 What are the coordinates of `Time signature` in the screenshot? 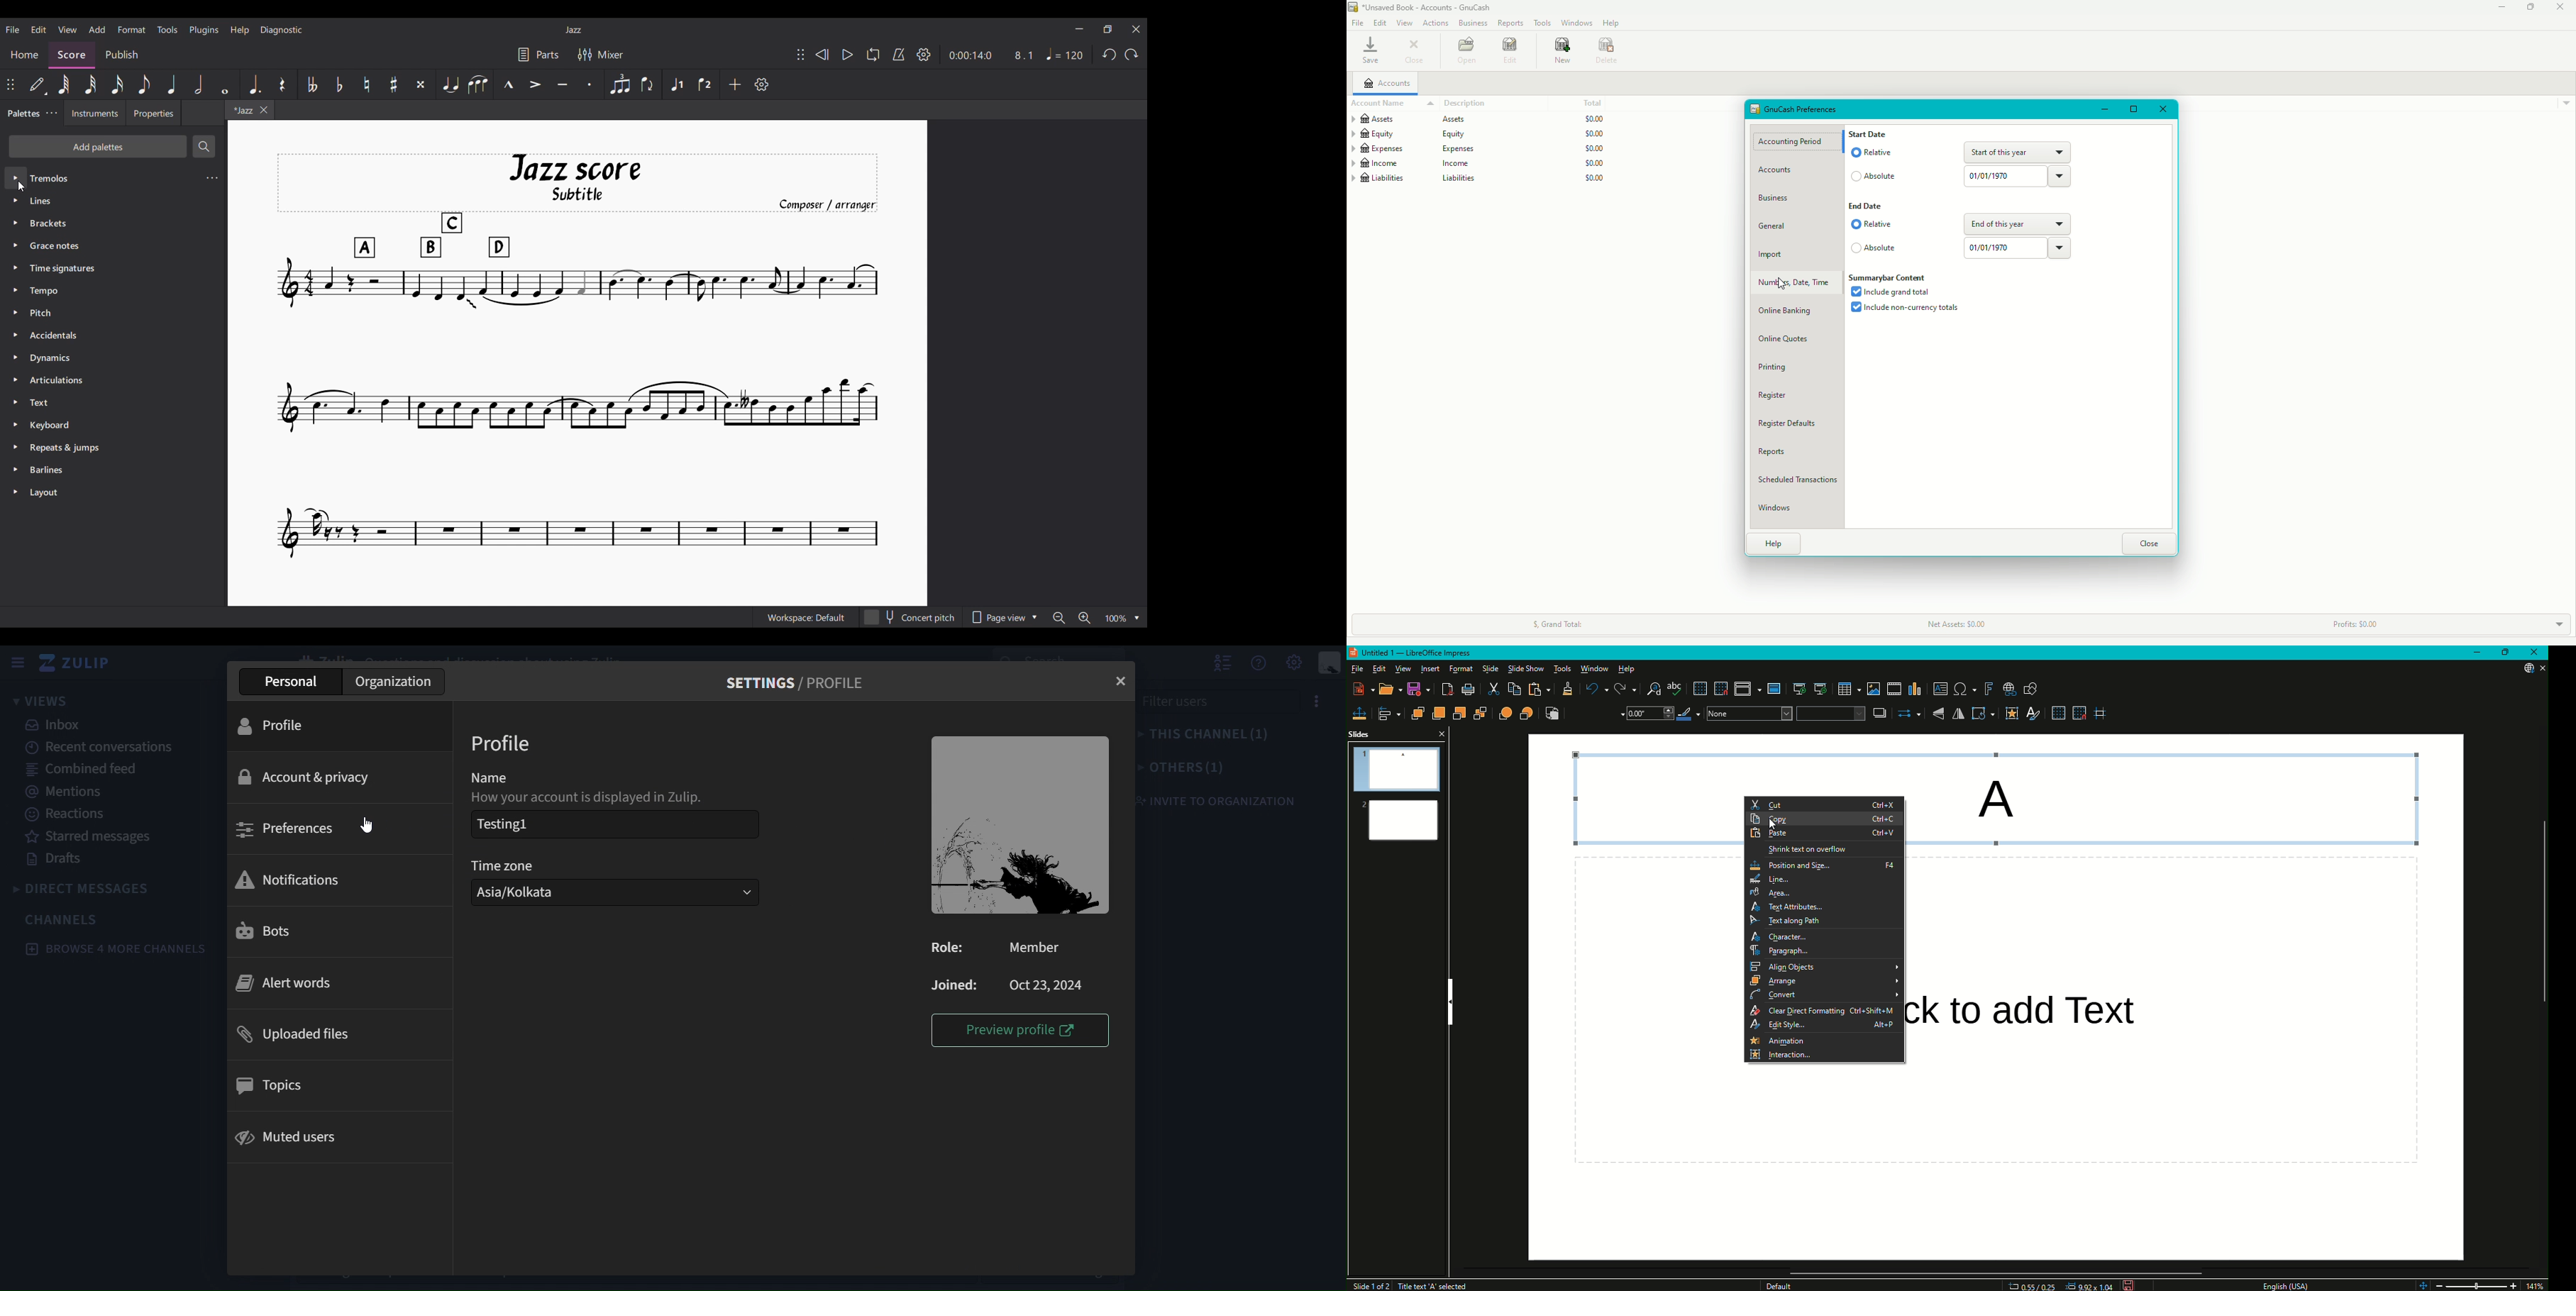 It's located at (112, 268).